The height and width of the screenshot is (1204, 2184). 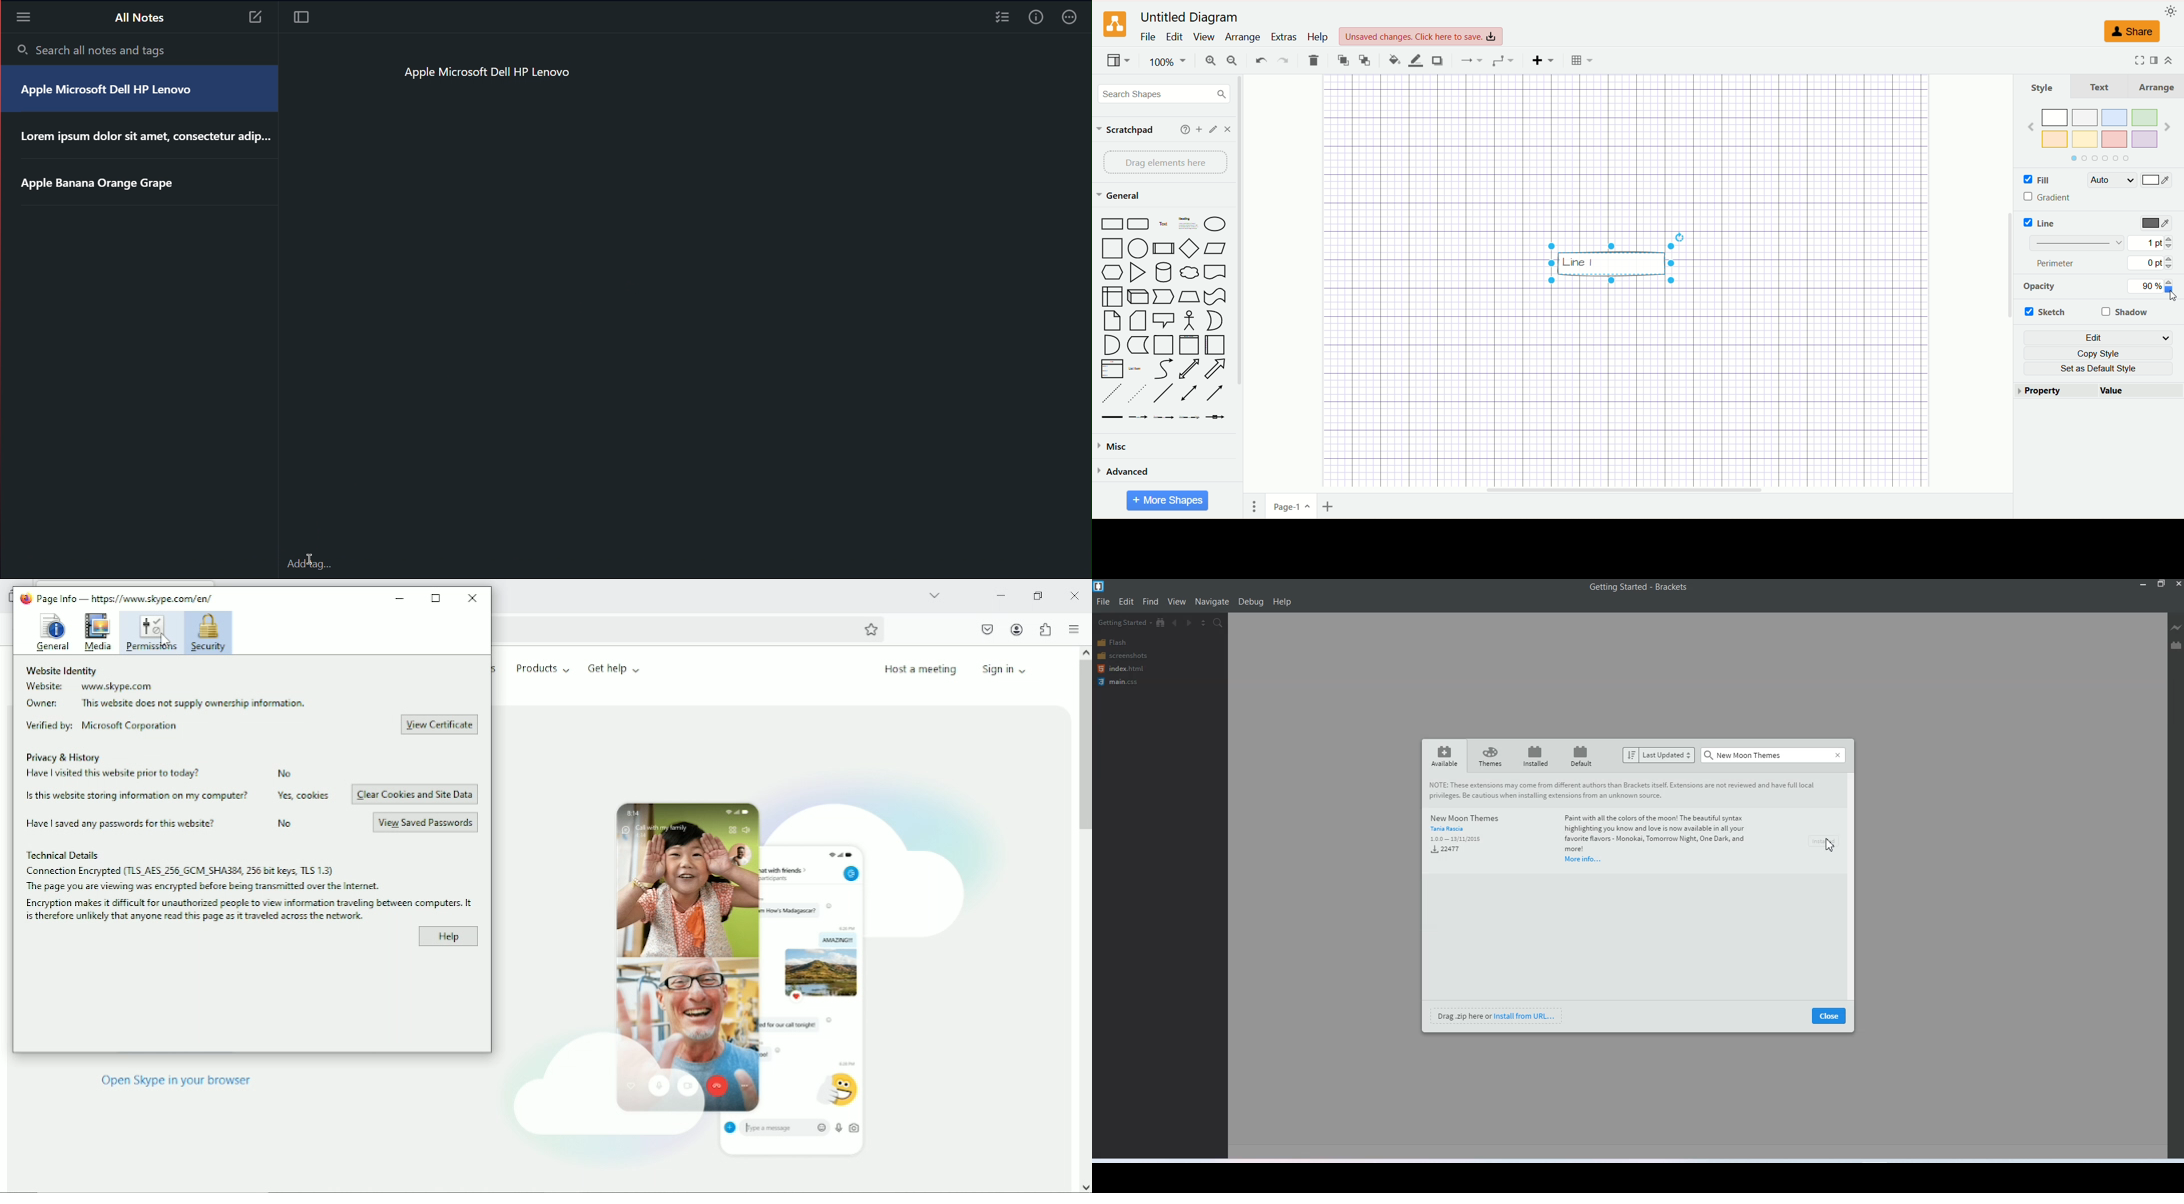 What do you see at coordinates (1541, 60) in the screenshot?
I see `insert` at bounding box center [1541, 60].